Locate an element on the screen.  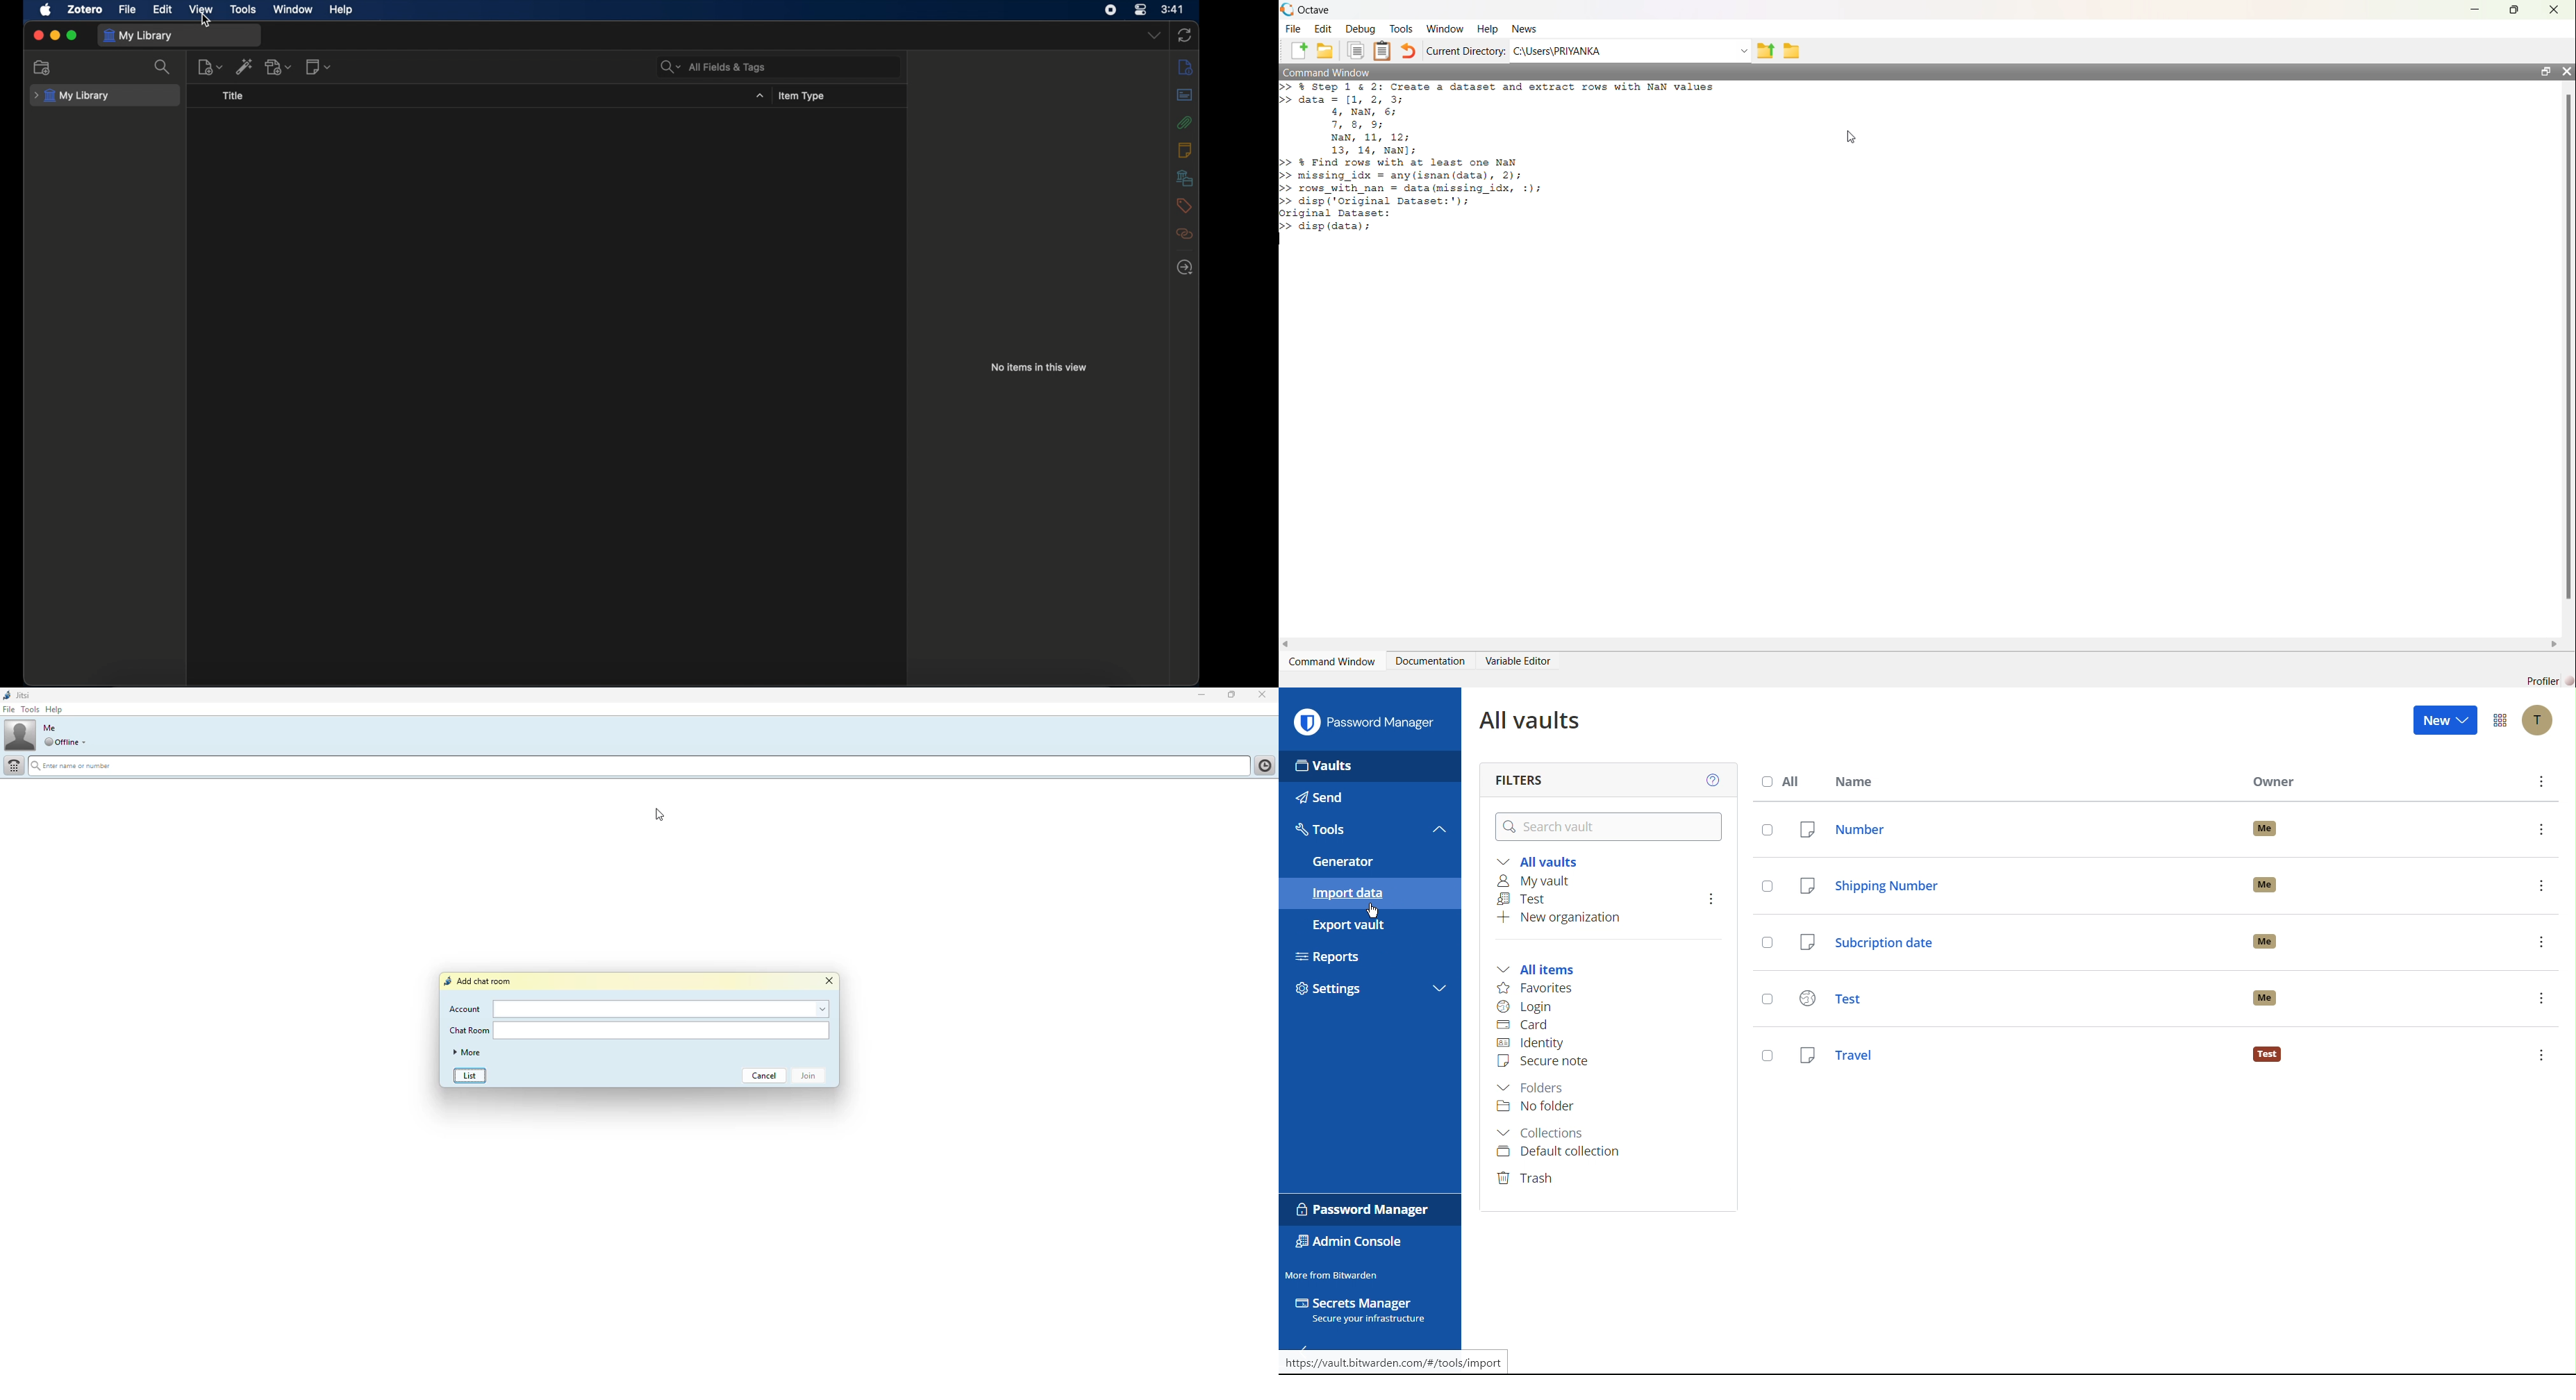
cursor is located at coordinates (1371, 911).